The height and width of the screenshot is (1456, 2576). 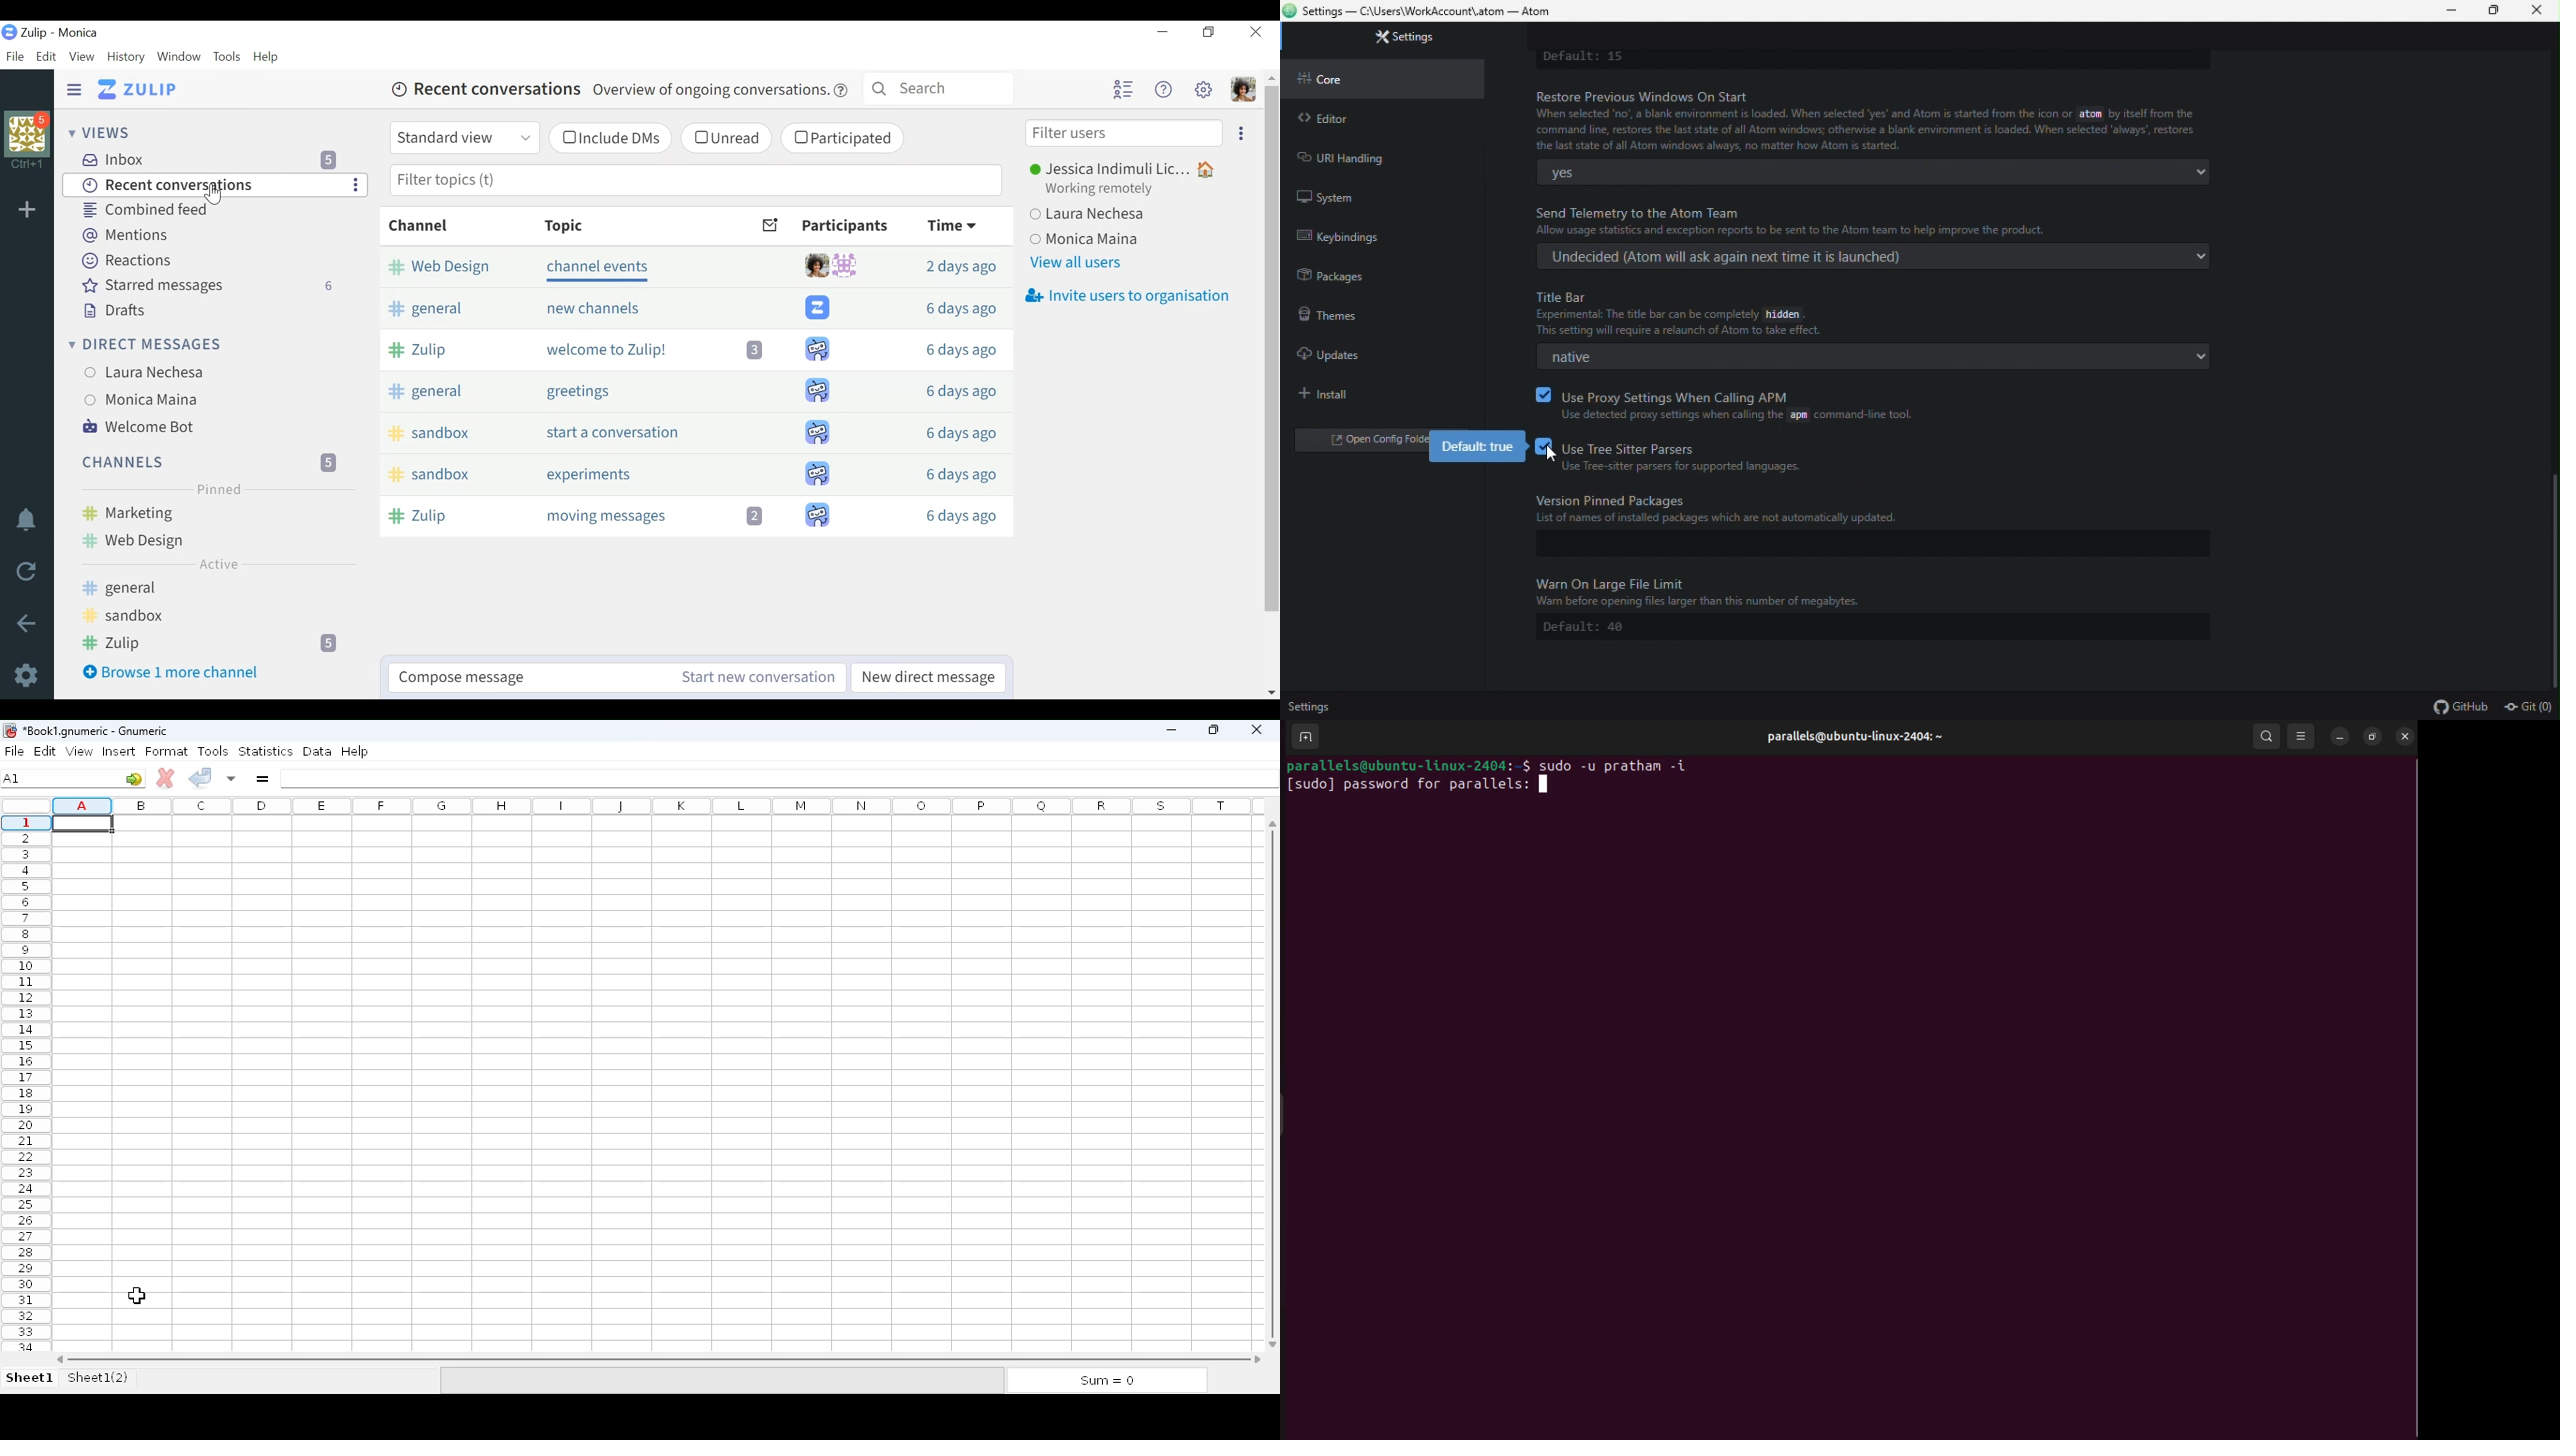 I want to click on Pinned, so click(x=219, y=489).